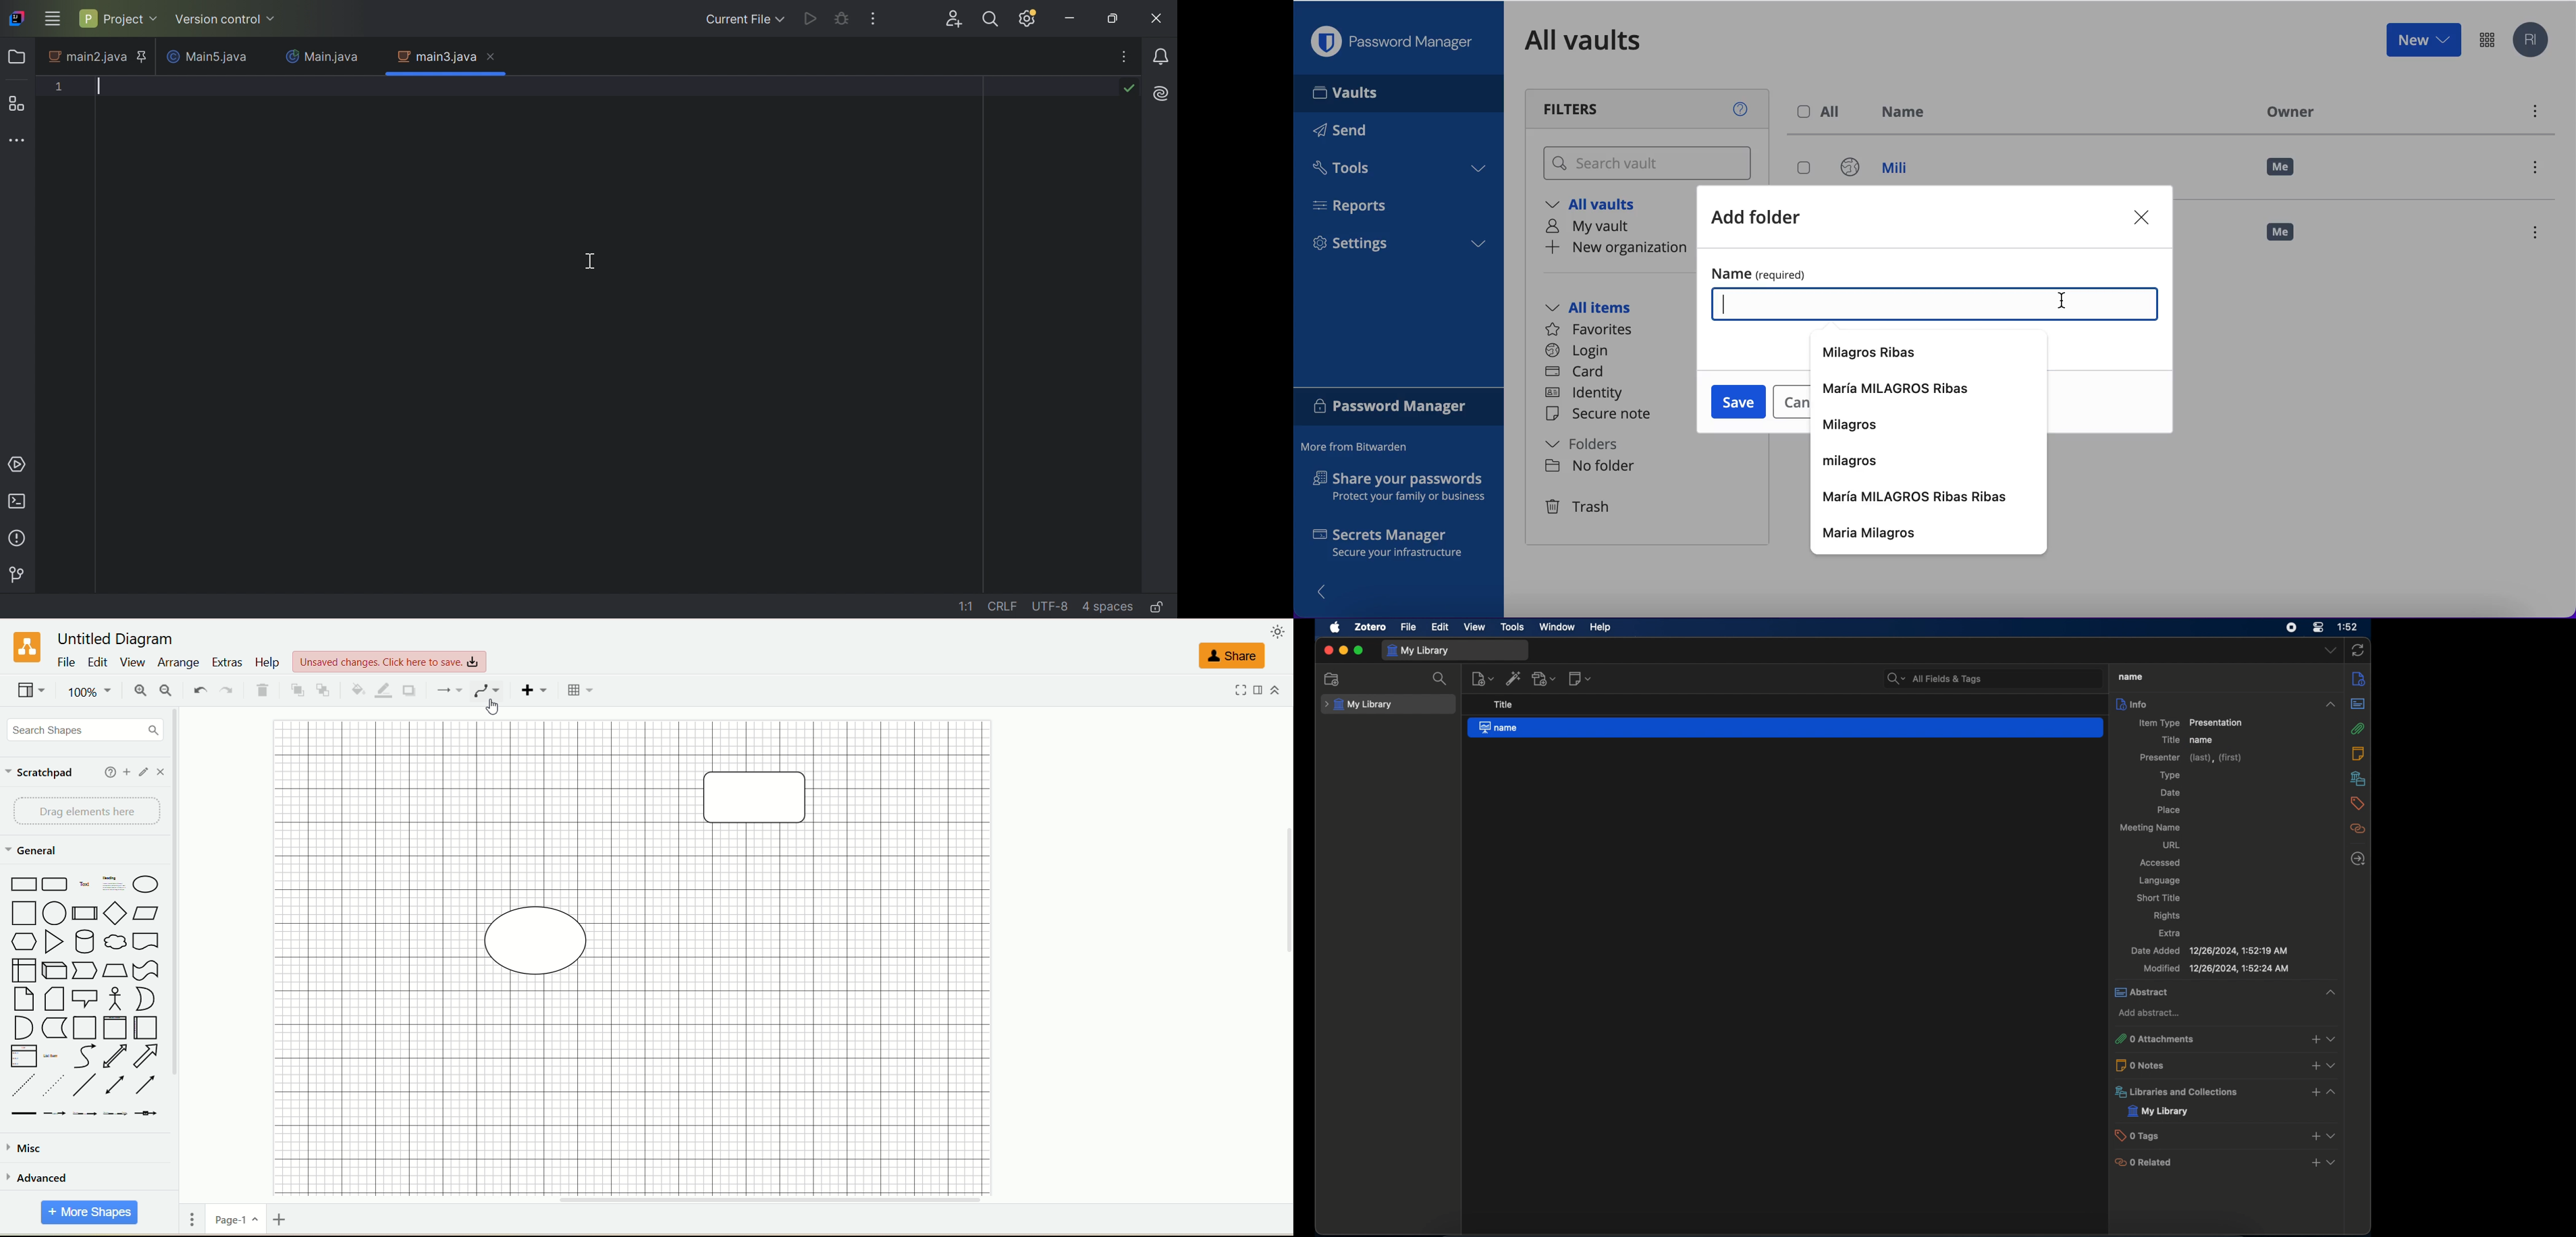 The width and height of the screenshot is (2576, 1260). I want to click on title, so click(1502, 705).